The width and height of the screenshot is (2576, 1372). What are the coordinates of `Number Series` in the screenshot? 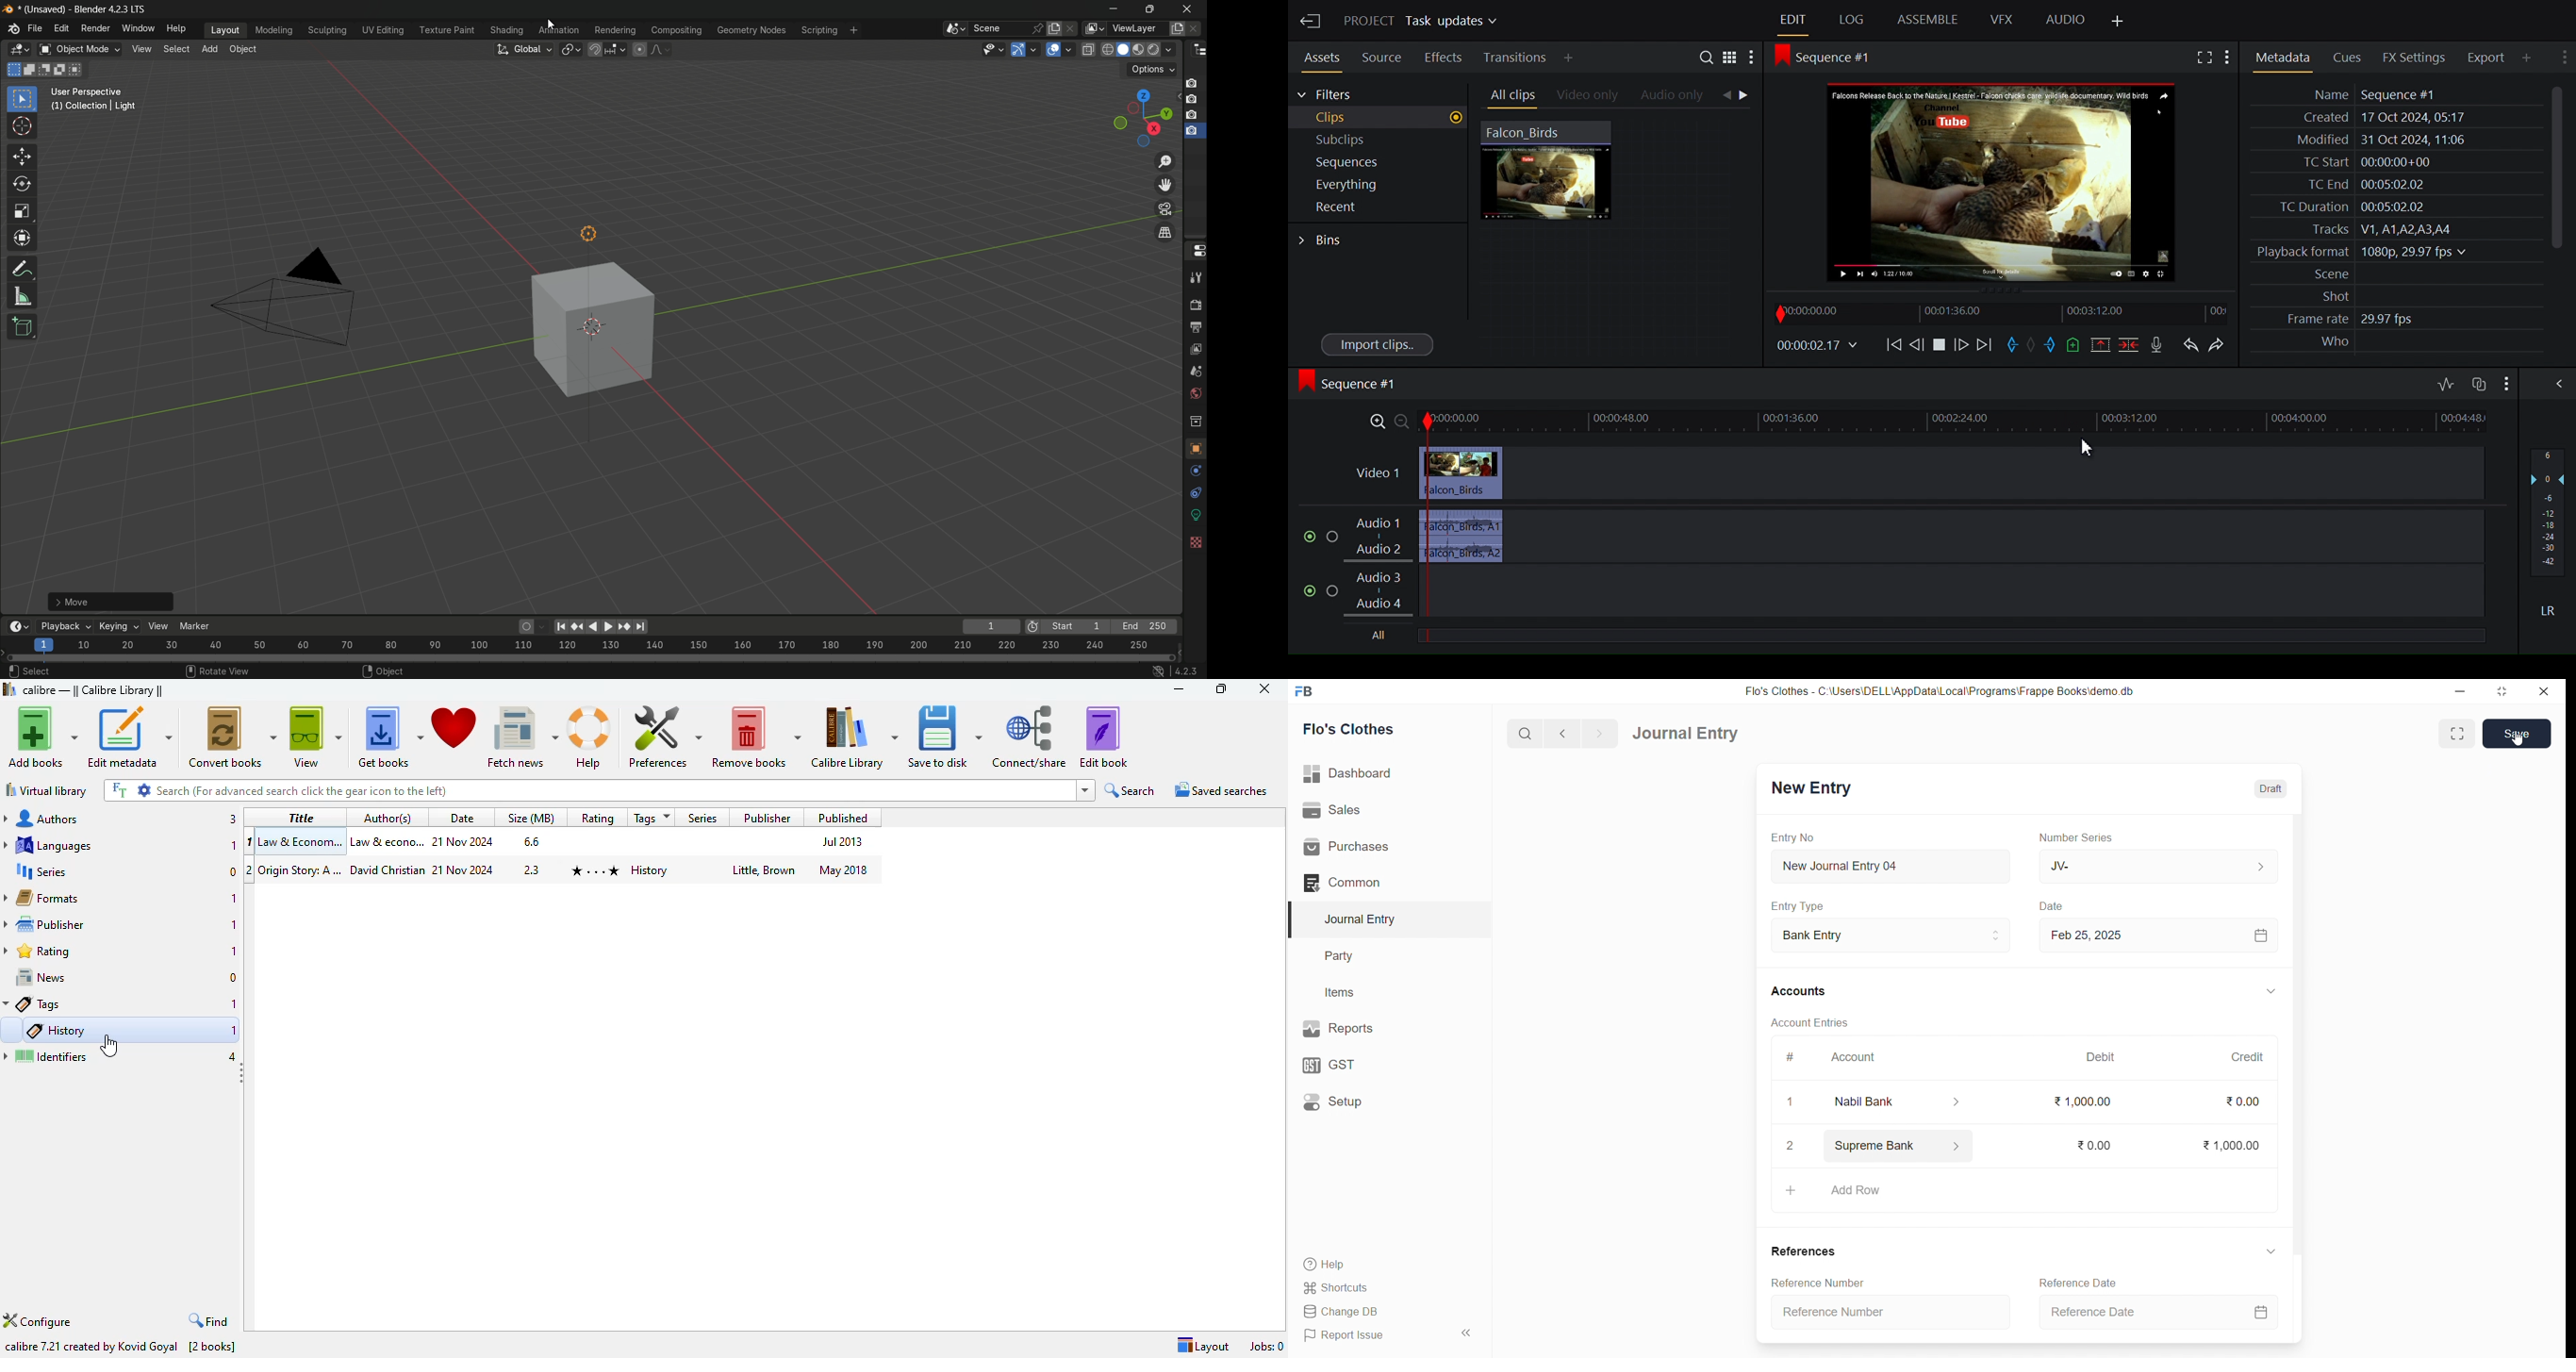 It's located at (2079, 837).